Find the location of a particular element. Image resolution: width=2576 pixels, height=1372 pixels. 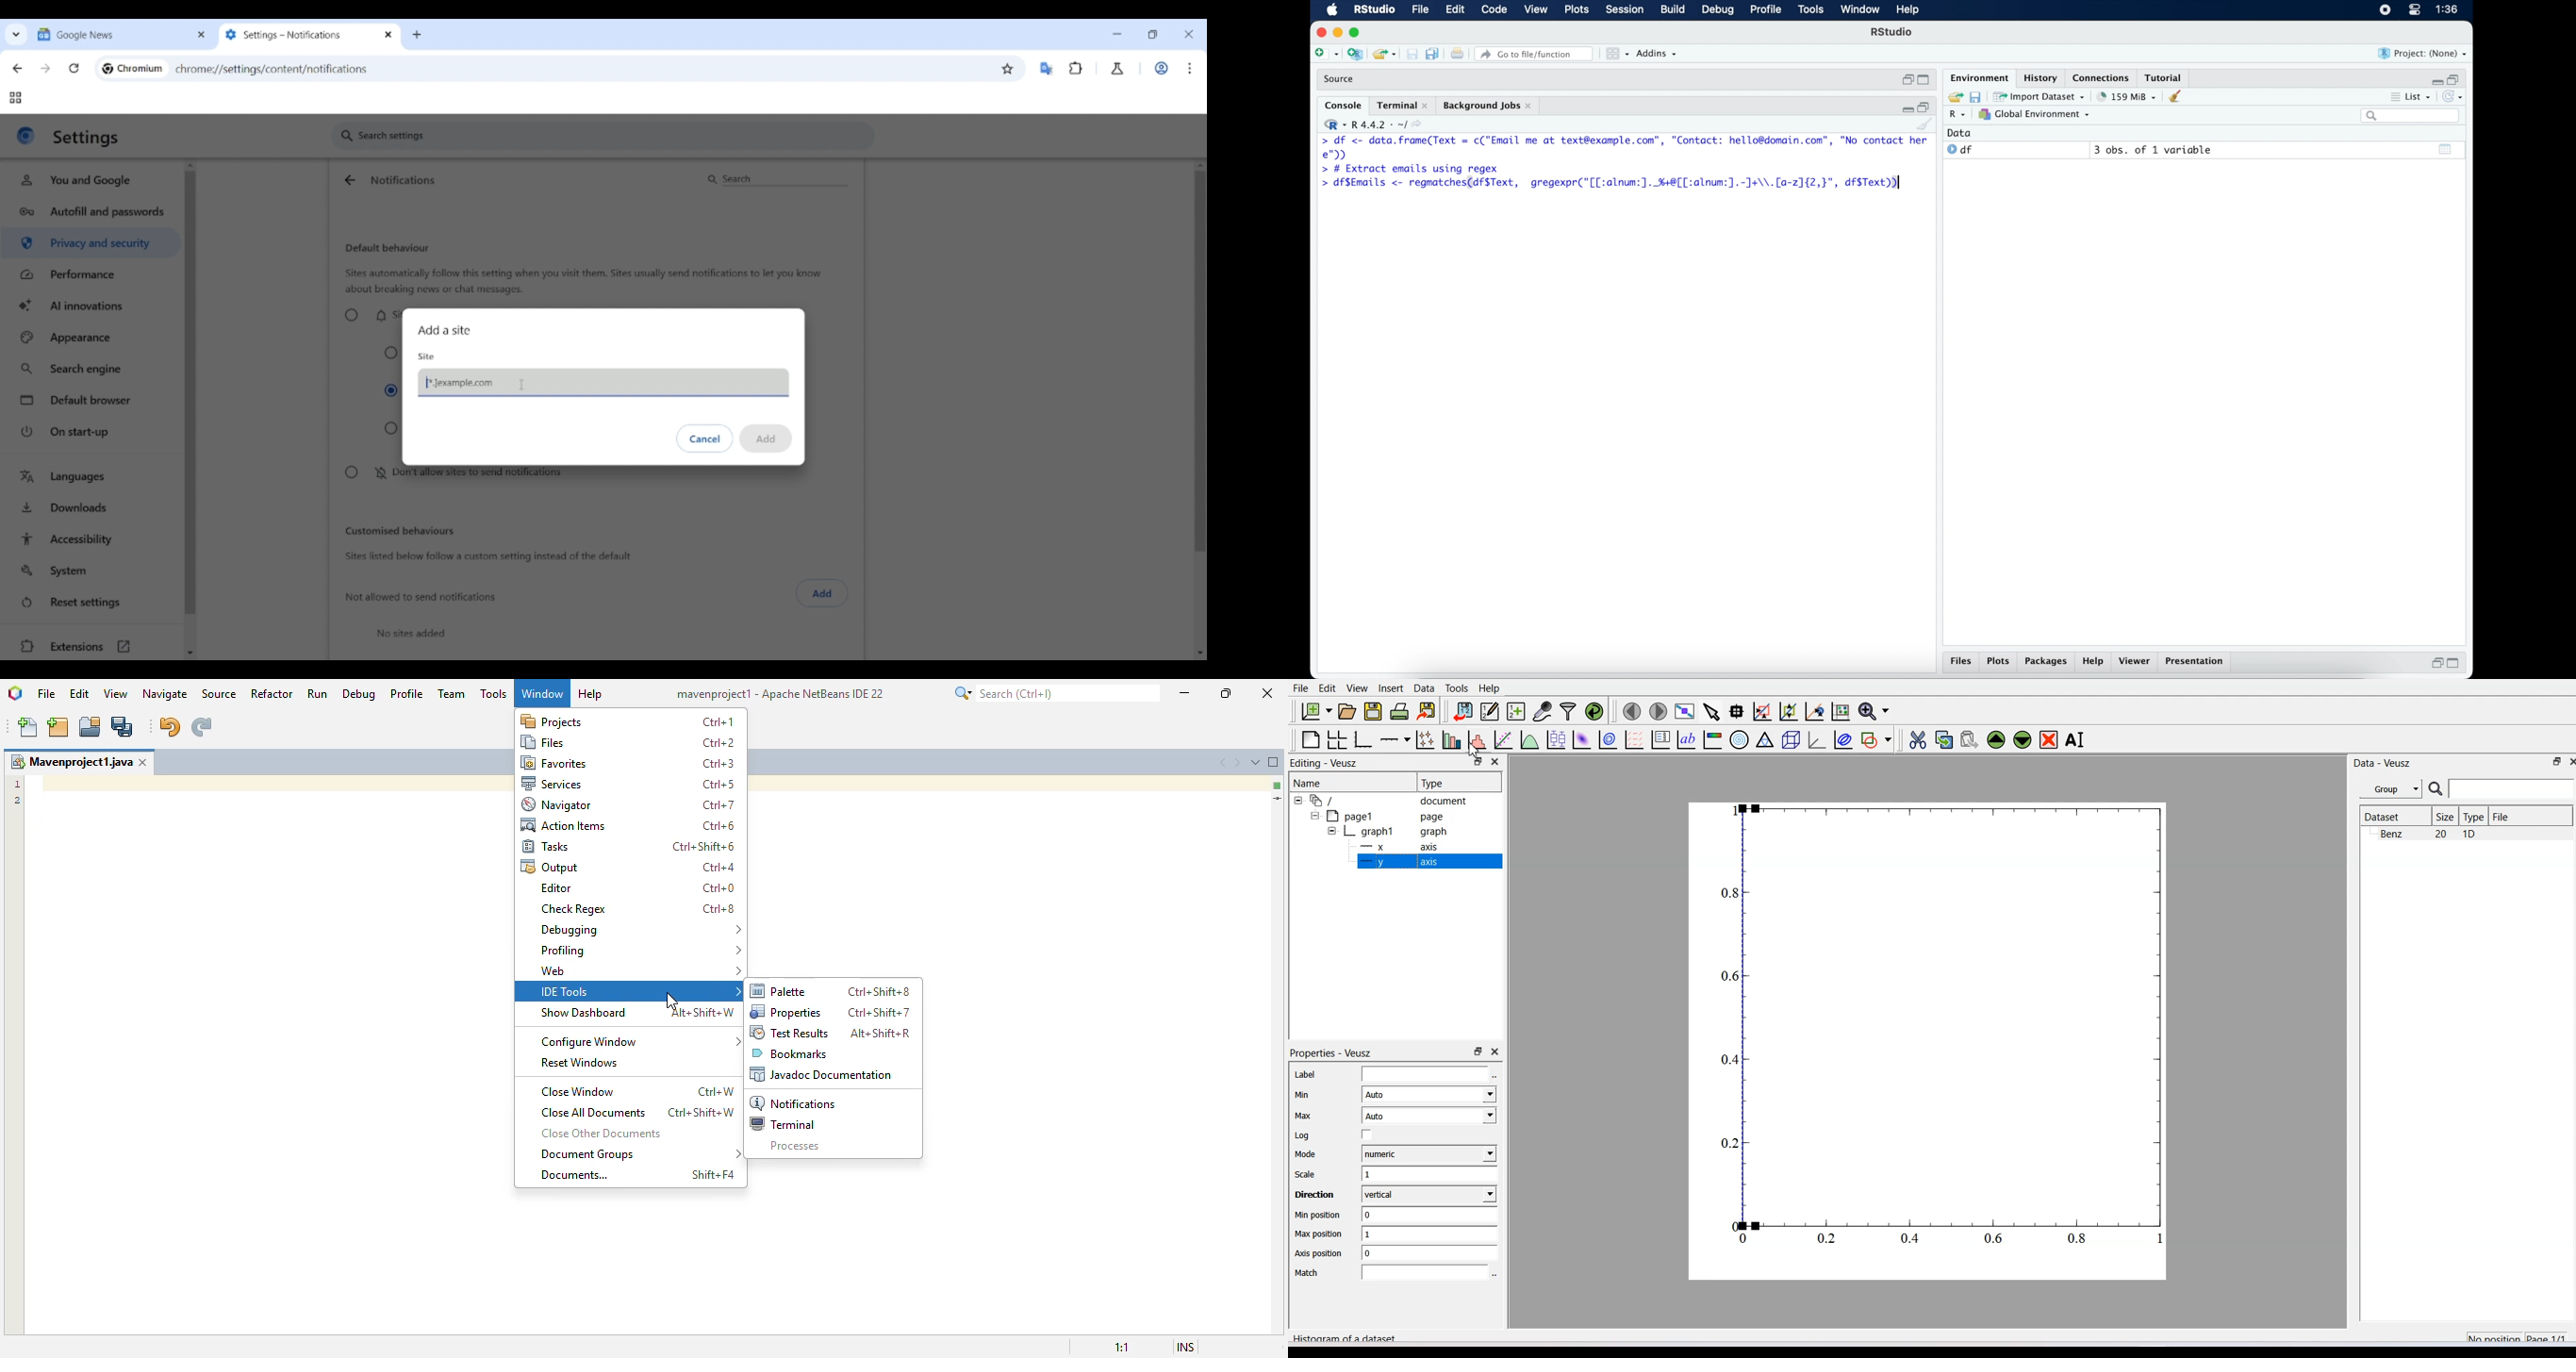

History is located at coordinates (2039, 77).